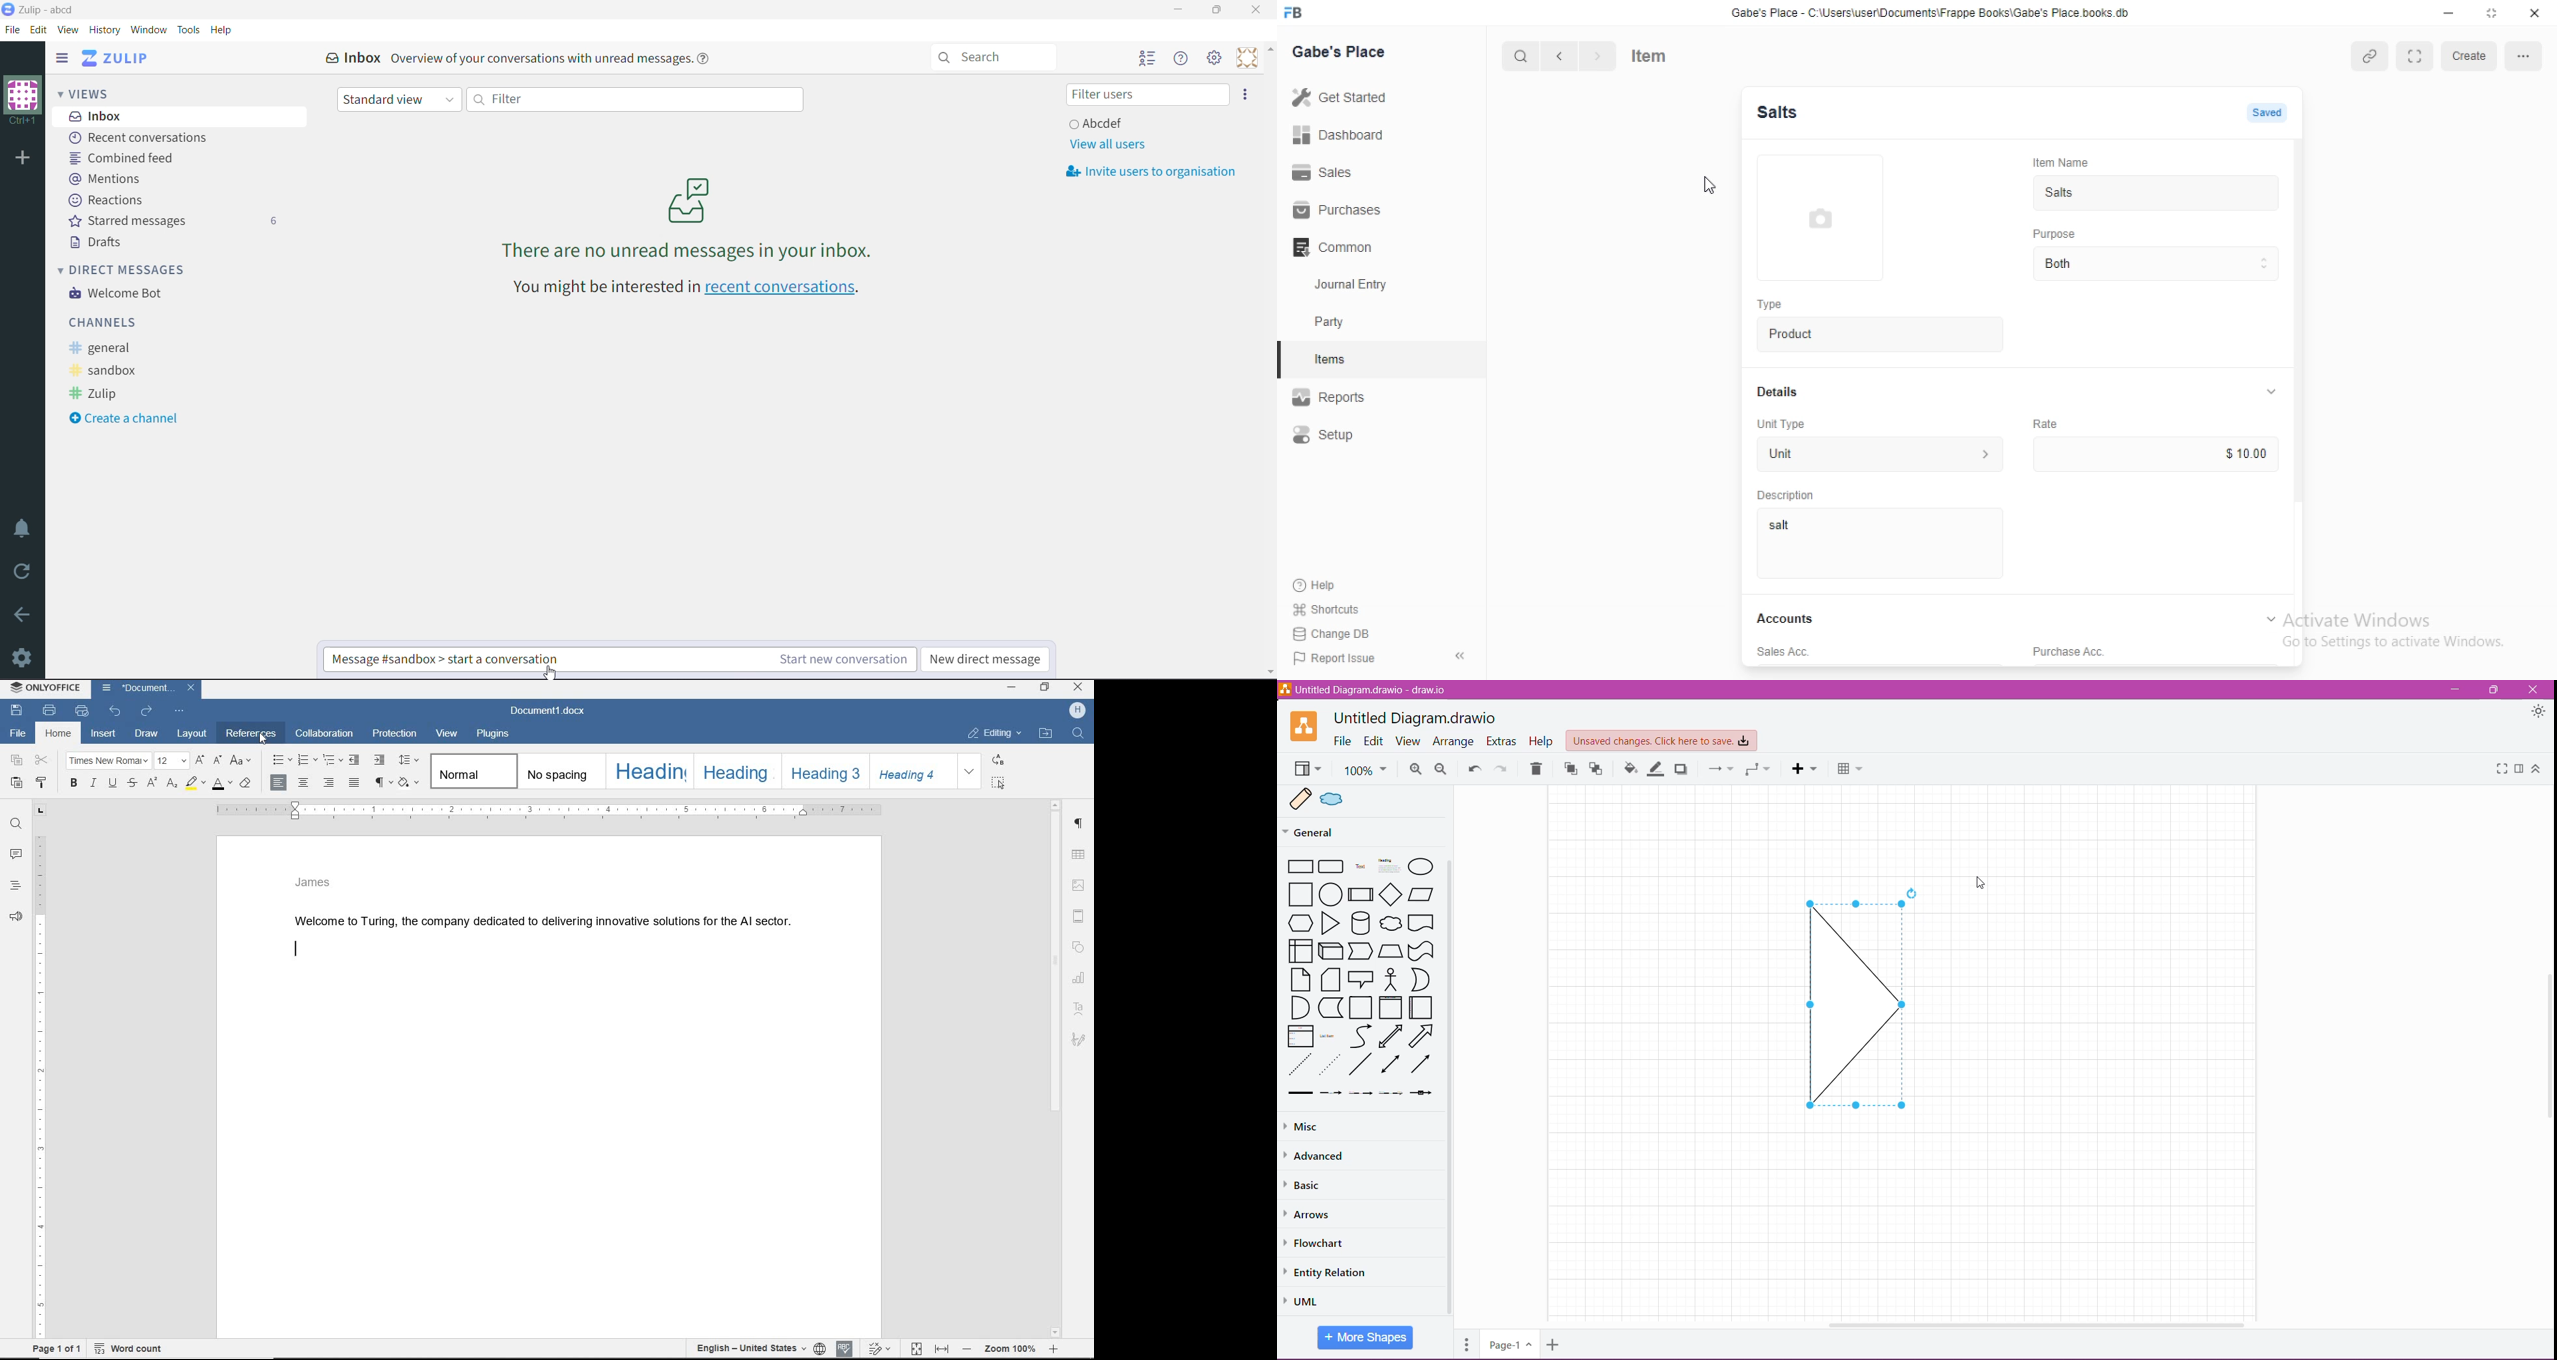 The width and height of the screenshot is (2576, 1372). Describe the element at coordinates (23, 528) in the screenshot. I see `Enable Do Not Disturb` at that location.